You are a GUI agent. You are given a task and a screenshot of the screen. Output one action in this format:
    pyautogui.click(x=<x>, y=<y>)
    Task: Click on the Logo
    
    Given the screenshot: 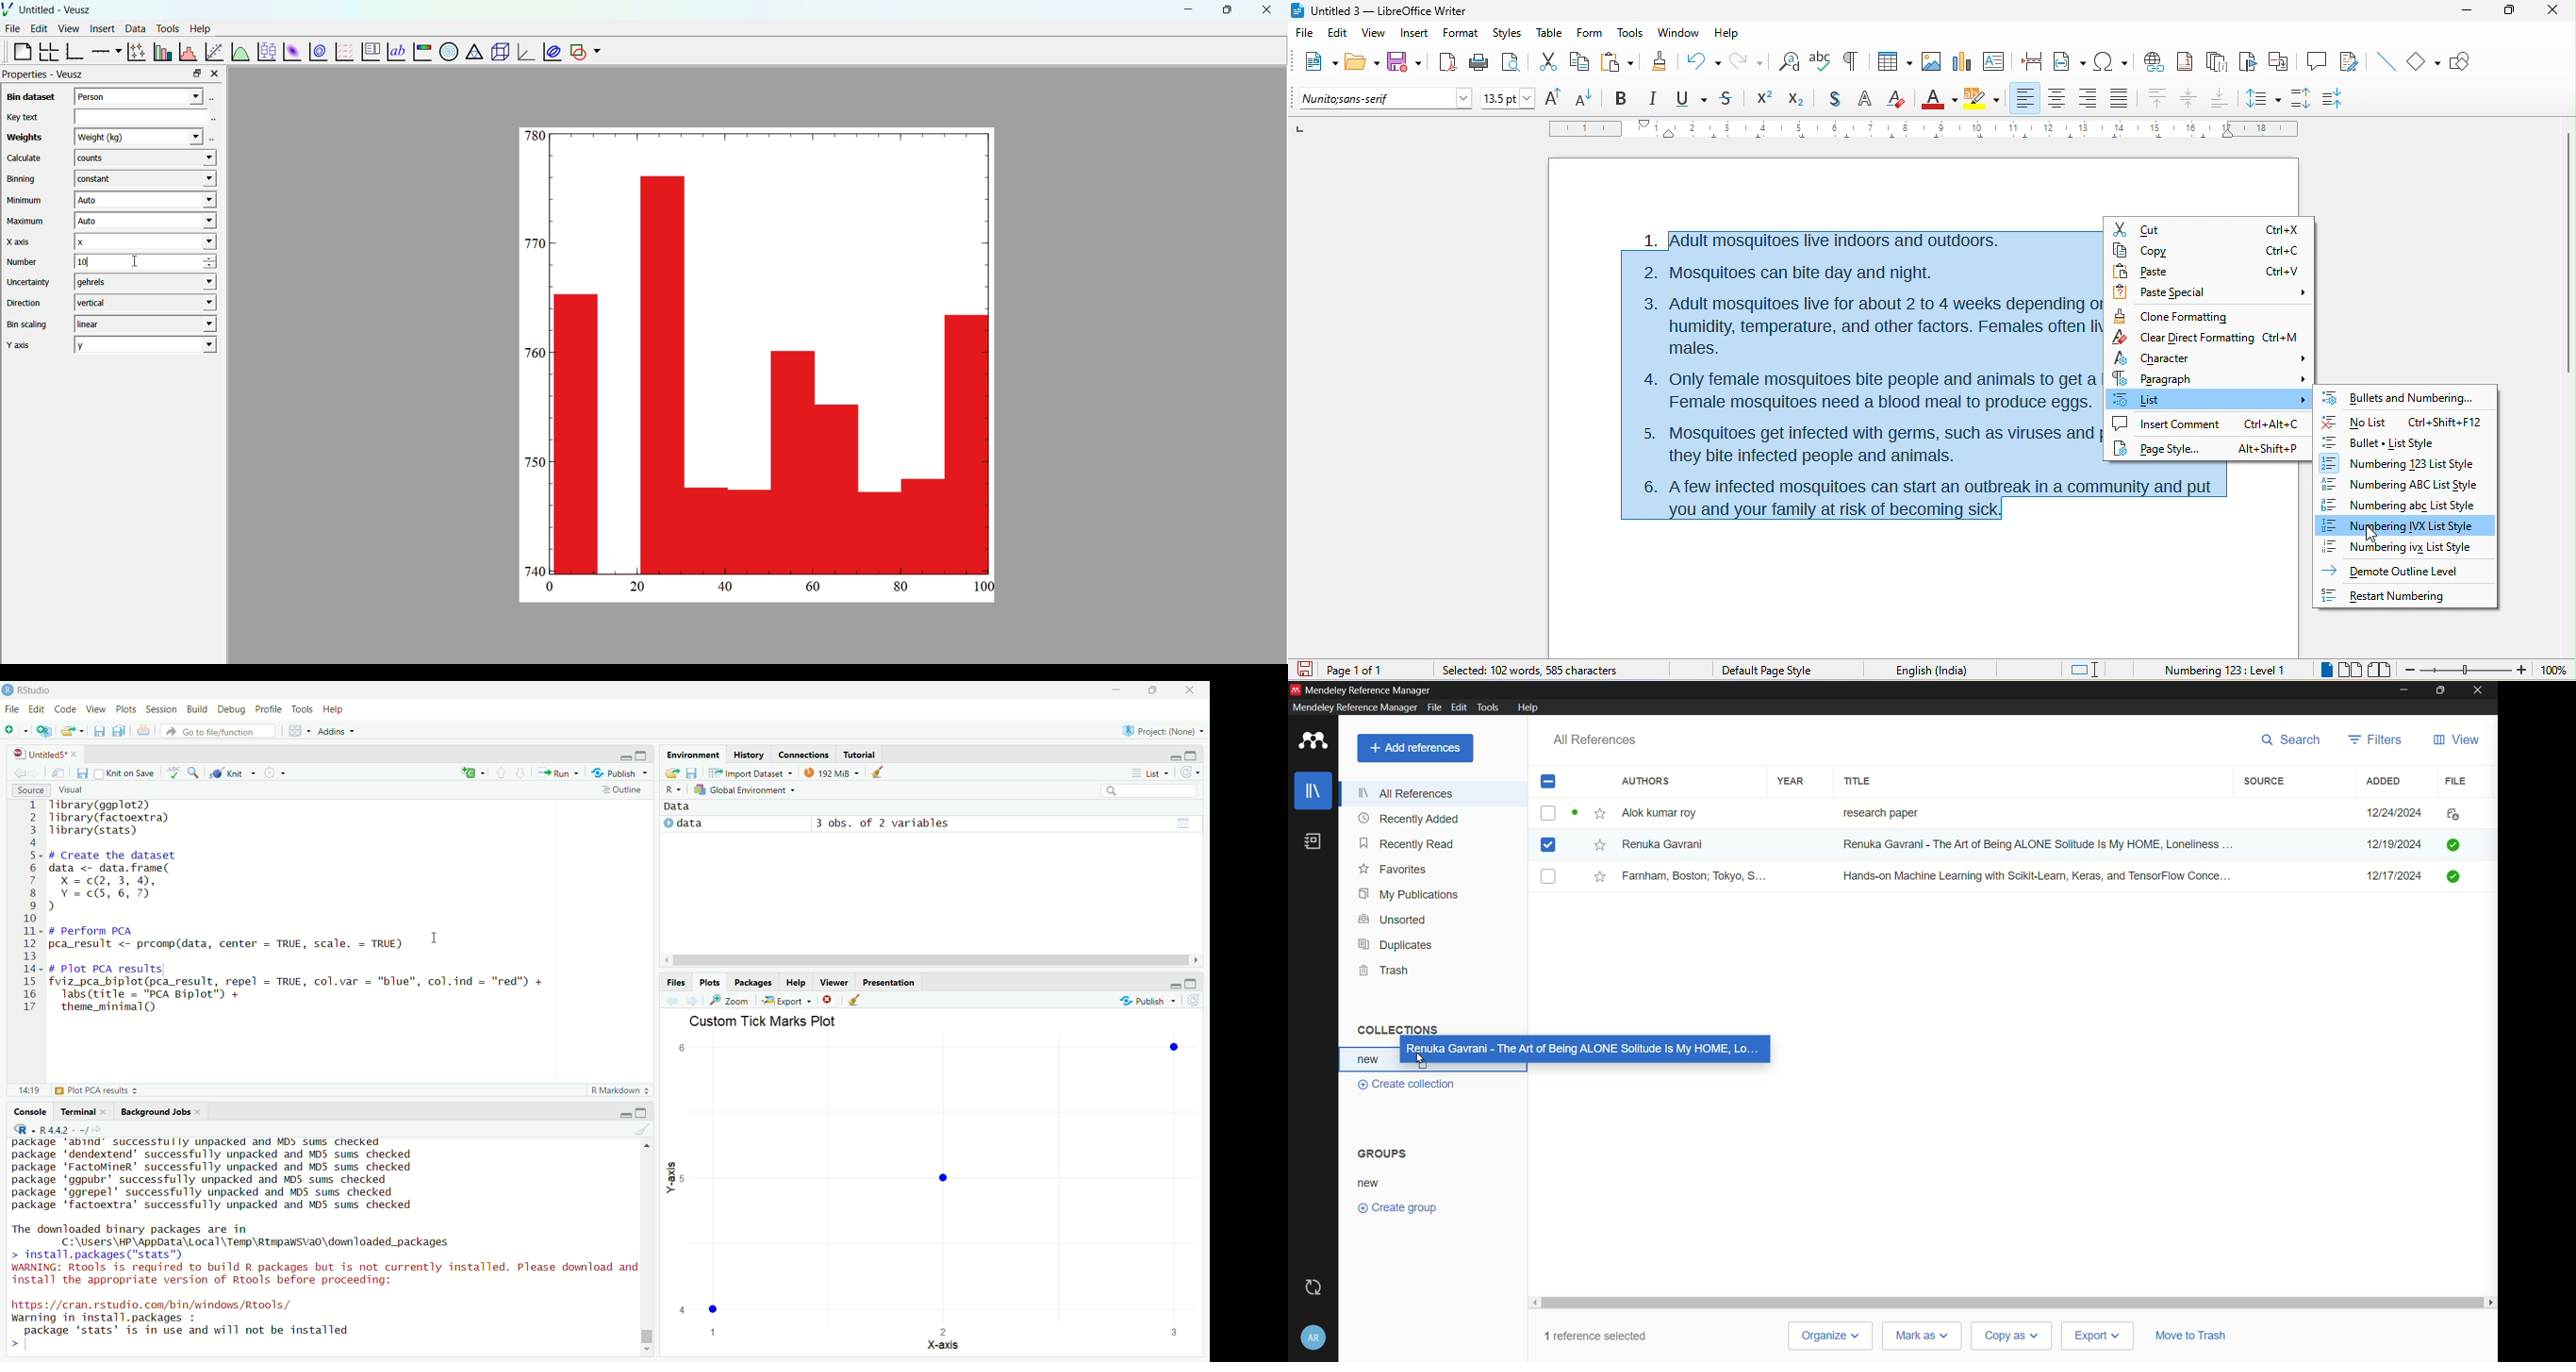 What is the action you would take?
    pyautogui.click(x=8, y=690)
    